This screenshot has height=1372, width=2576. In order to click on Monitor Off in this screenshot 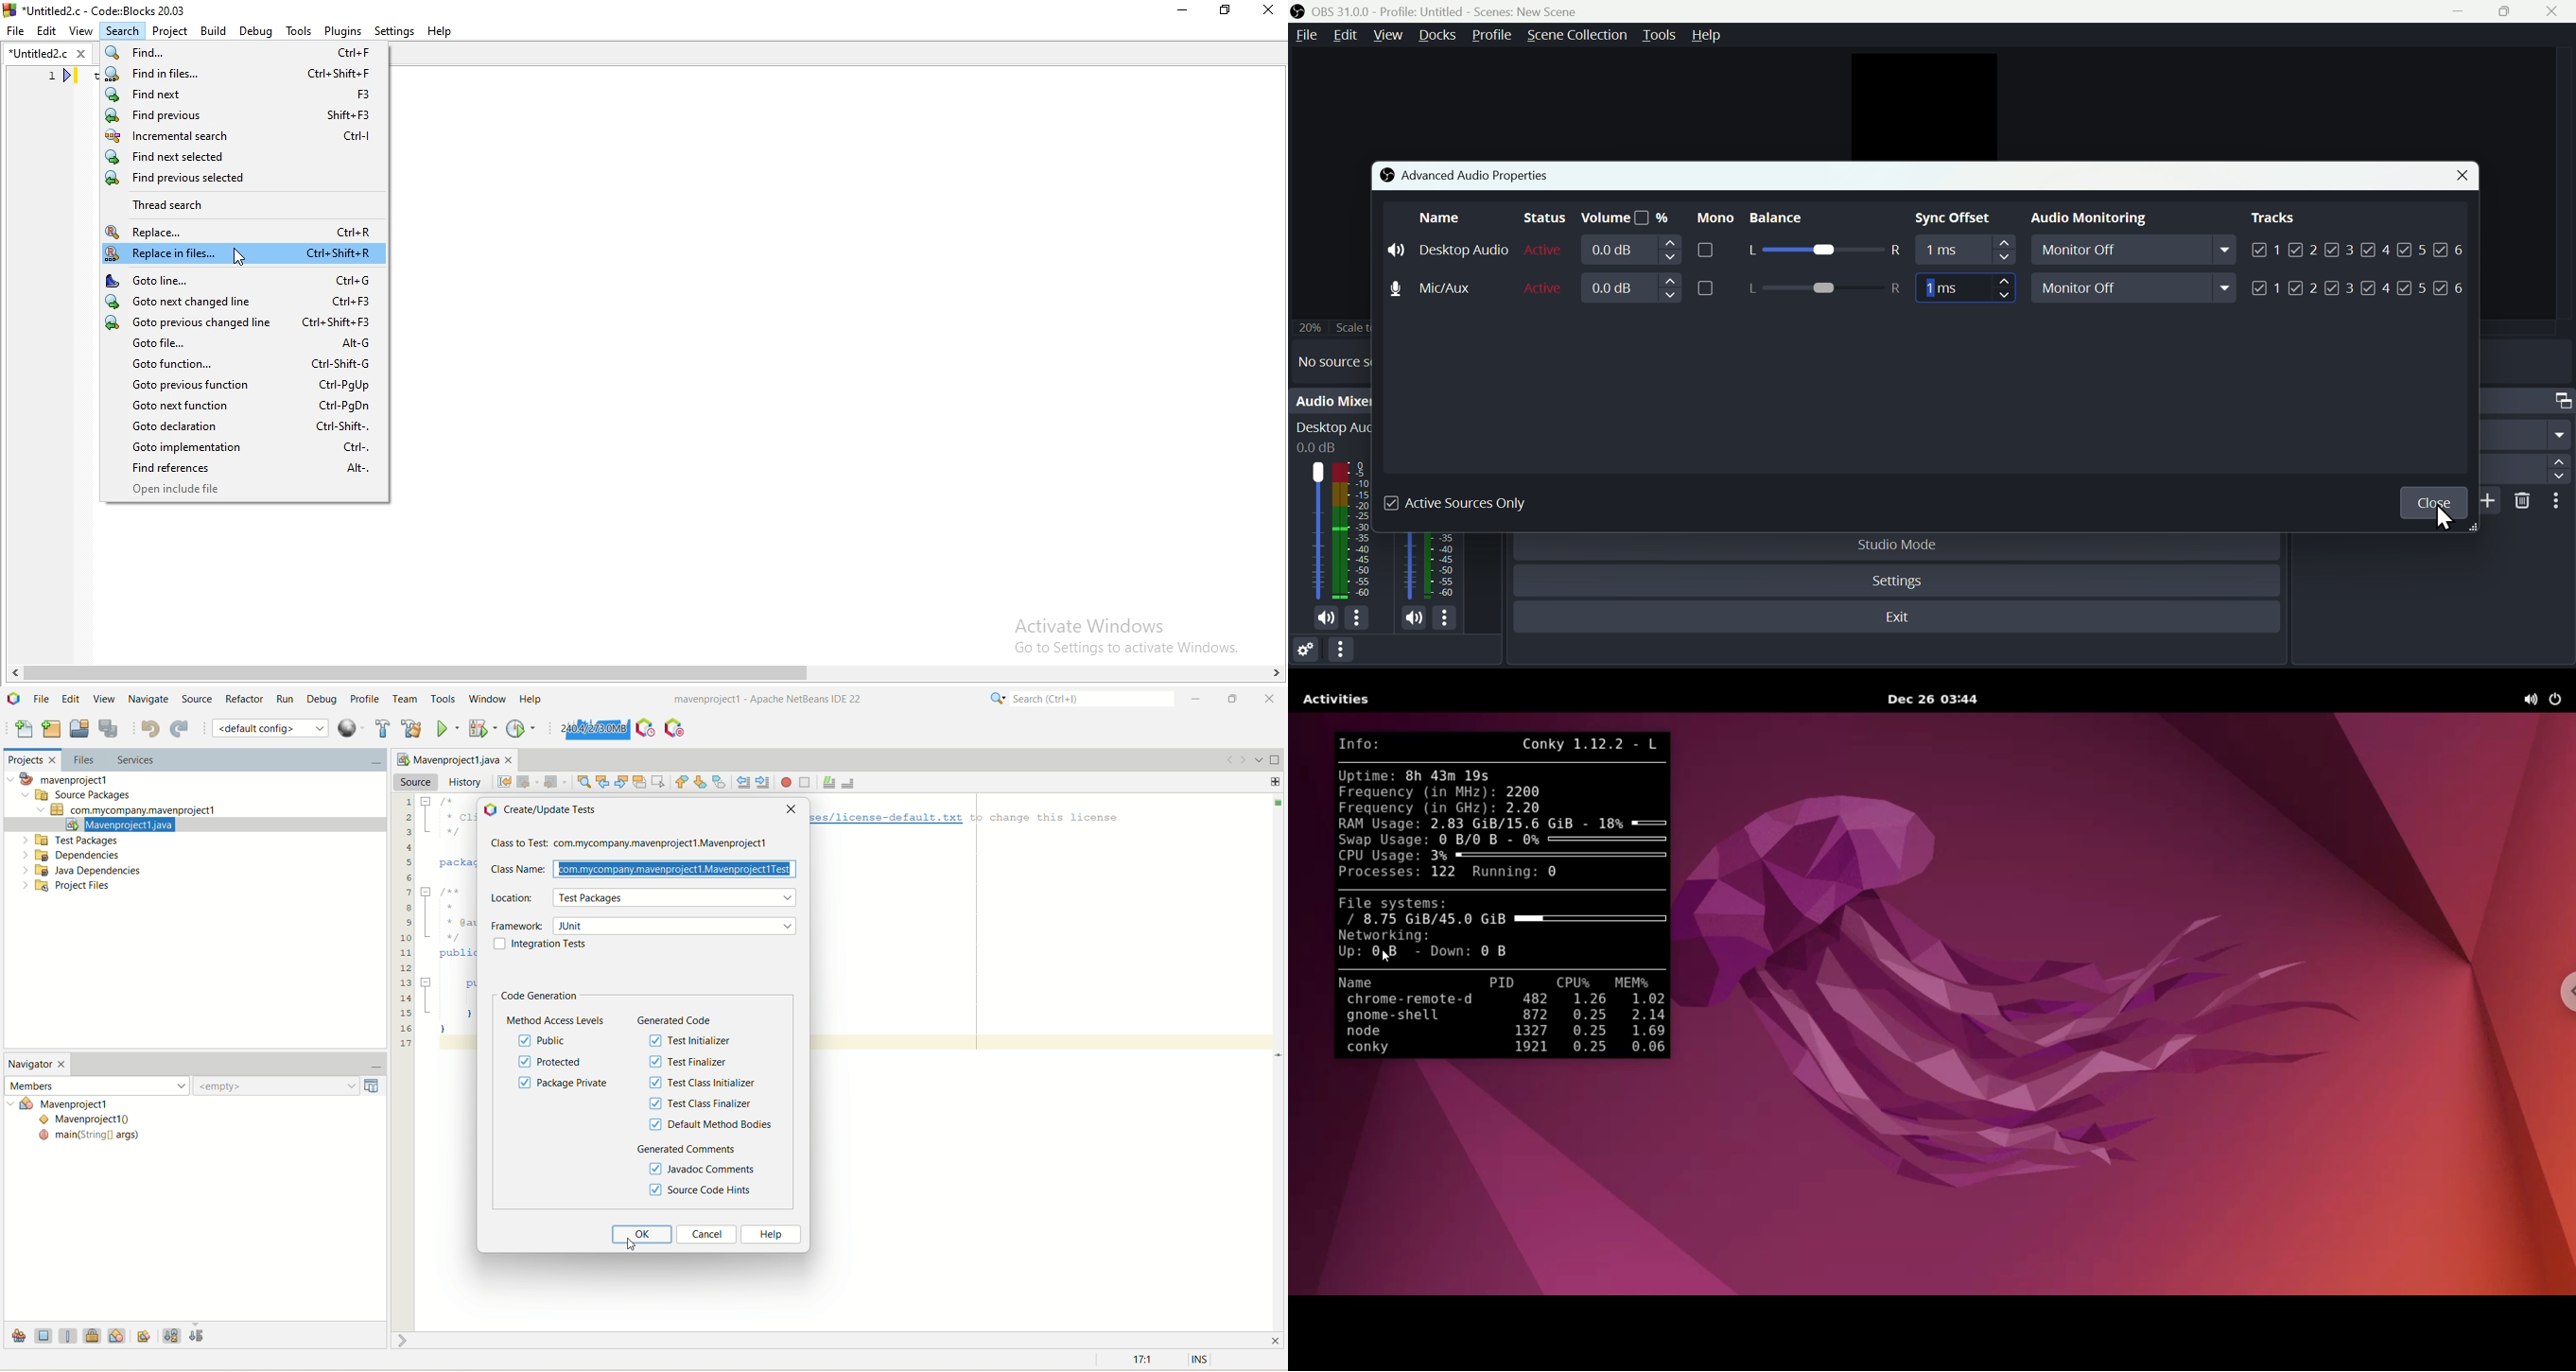, I will do `click(2136, 288)`.